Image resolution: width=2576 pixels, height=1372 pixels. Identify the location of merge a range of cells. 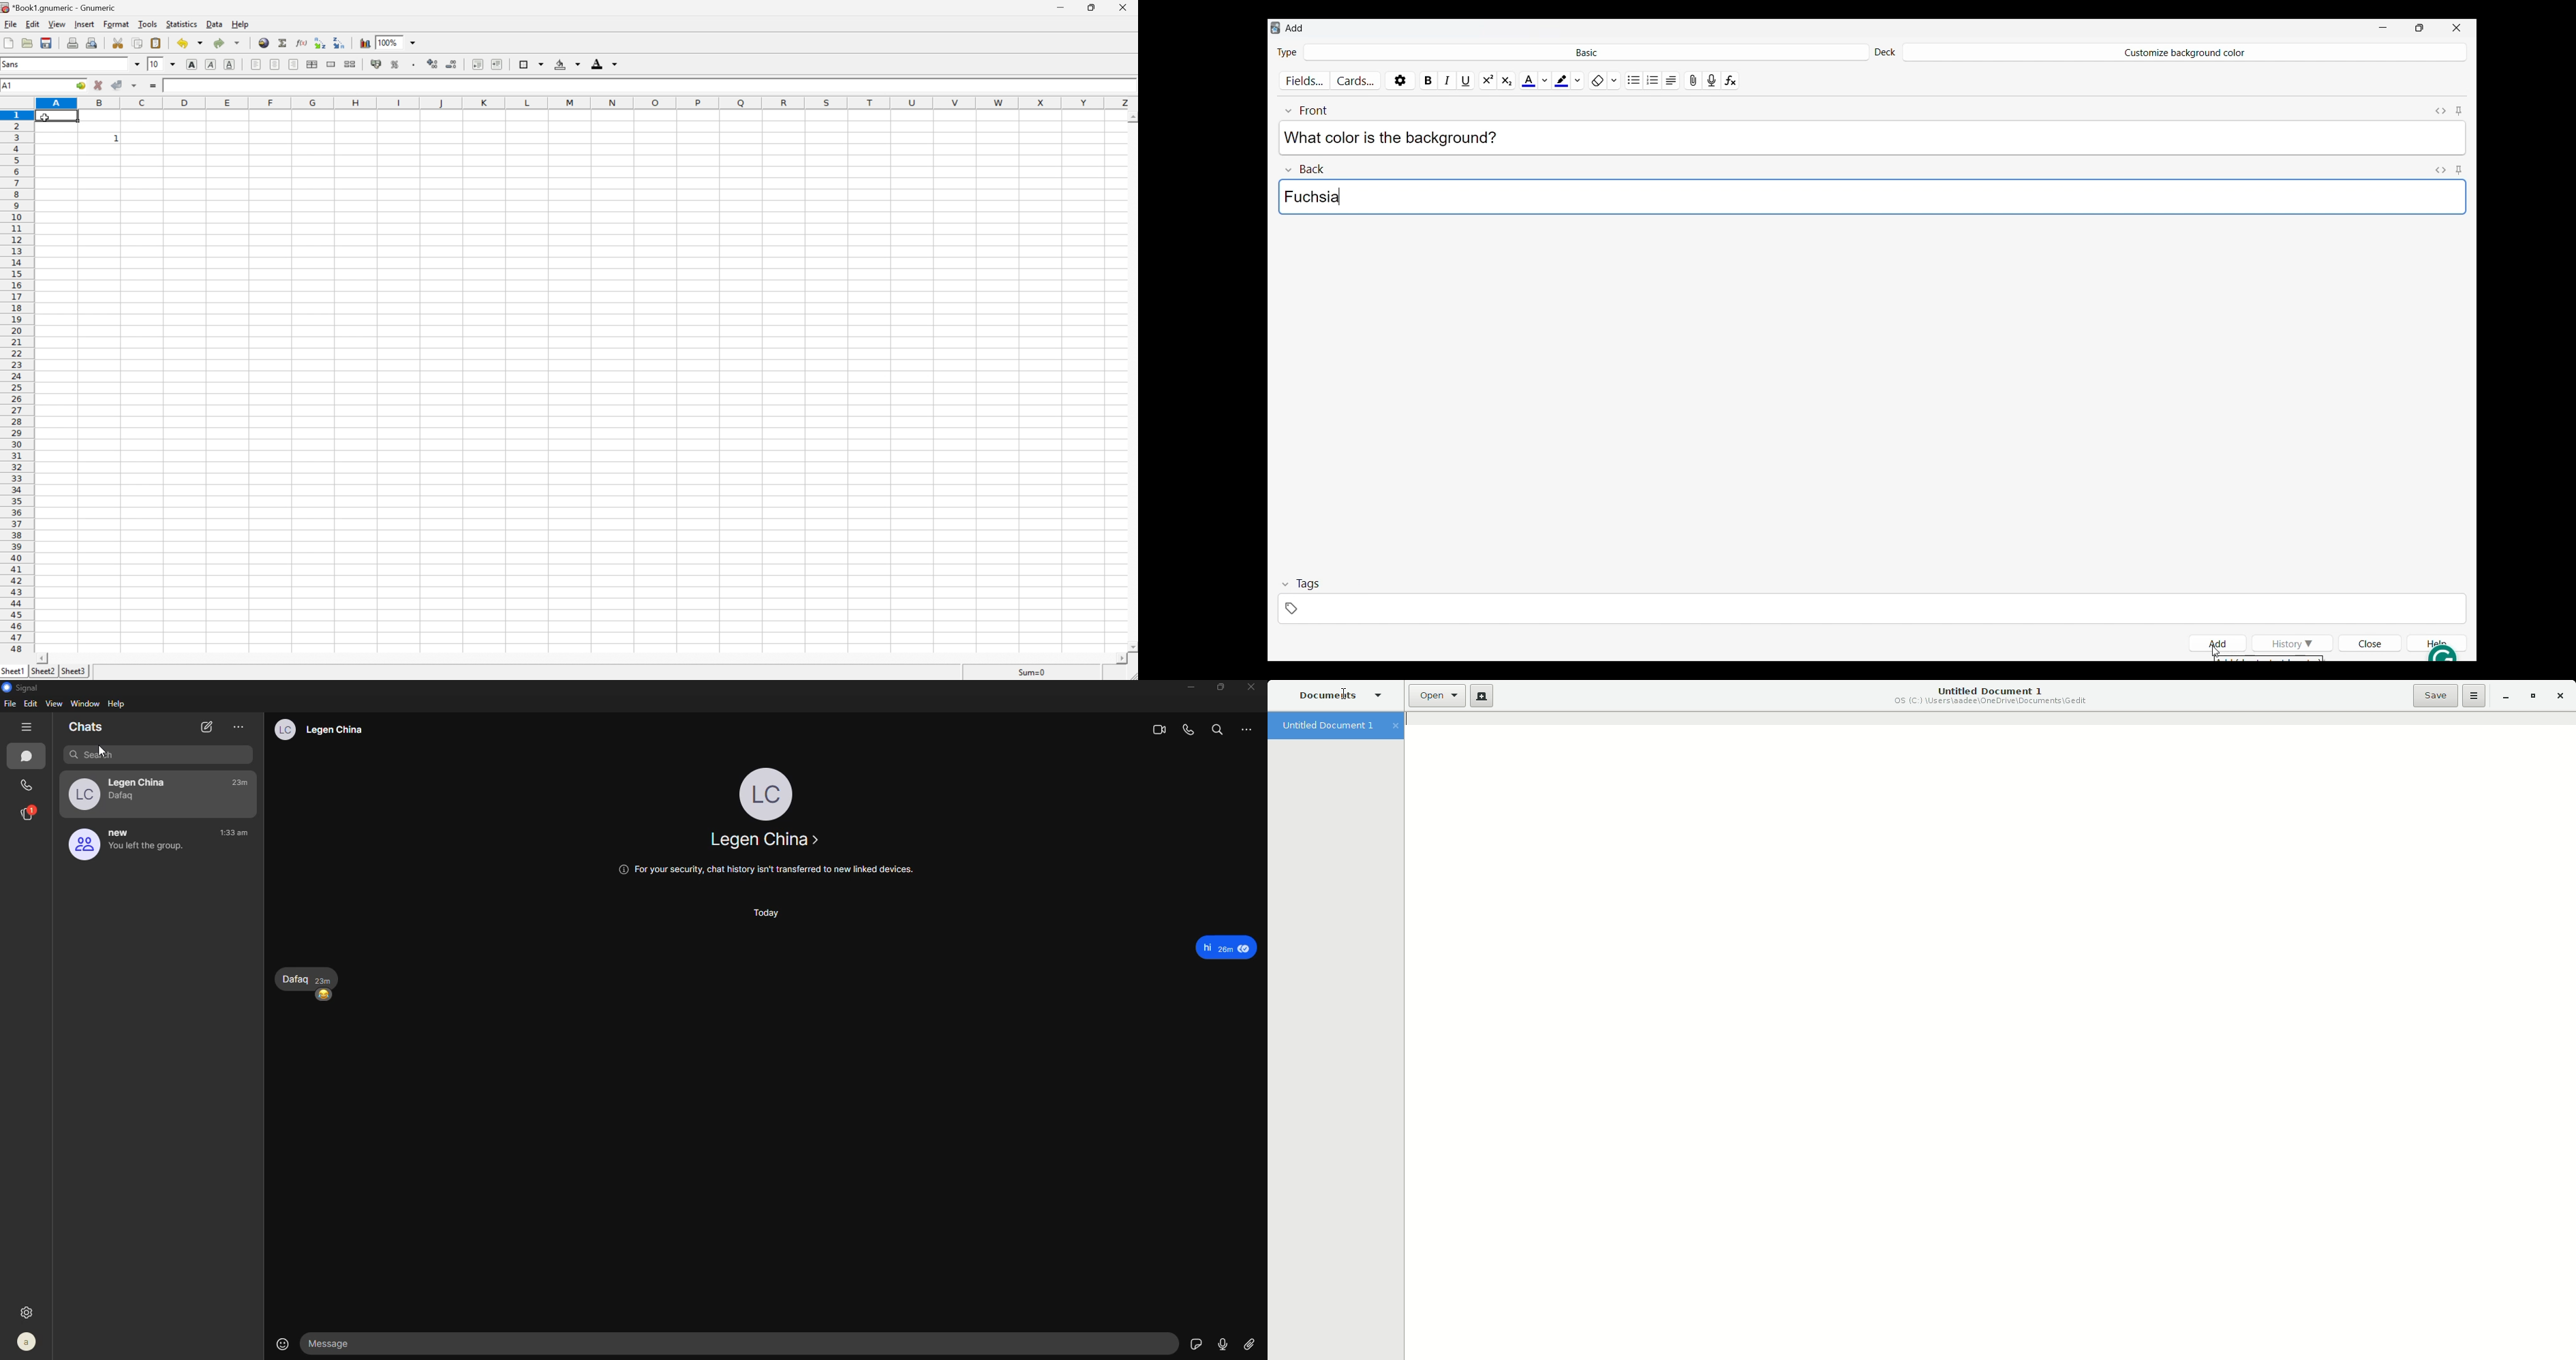
(330, 64).